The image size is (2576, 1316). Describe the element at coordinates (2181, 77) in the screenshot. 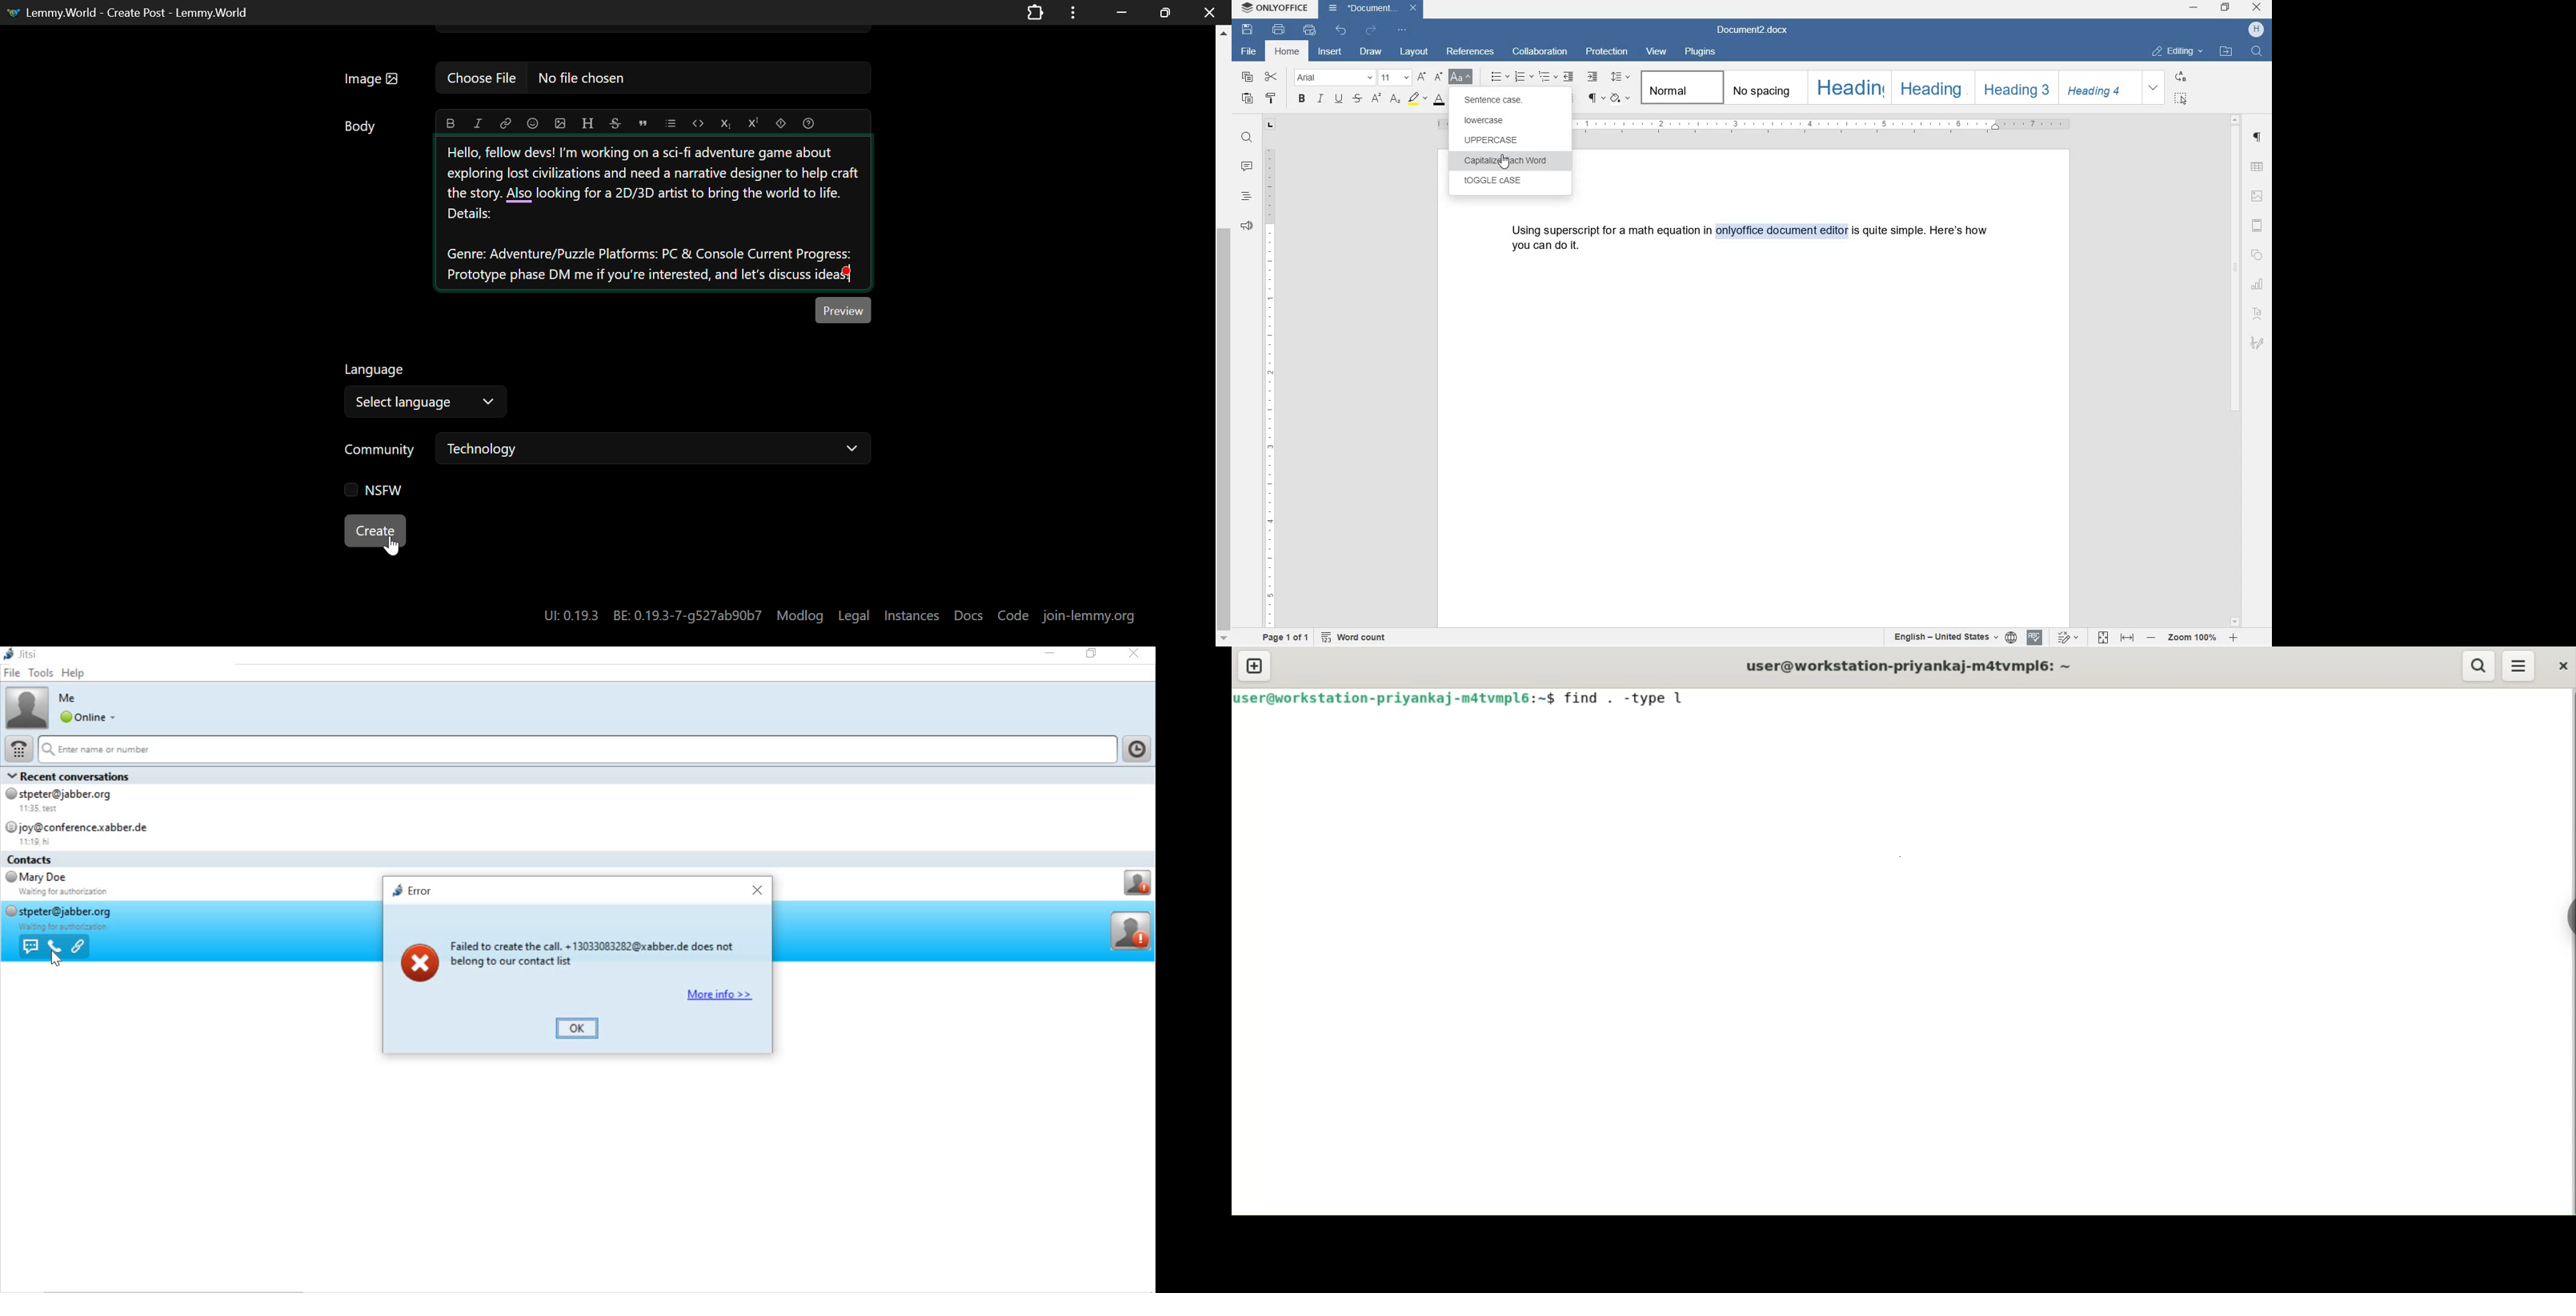

I see `REPLACE` at that location.